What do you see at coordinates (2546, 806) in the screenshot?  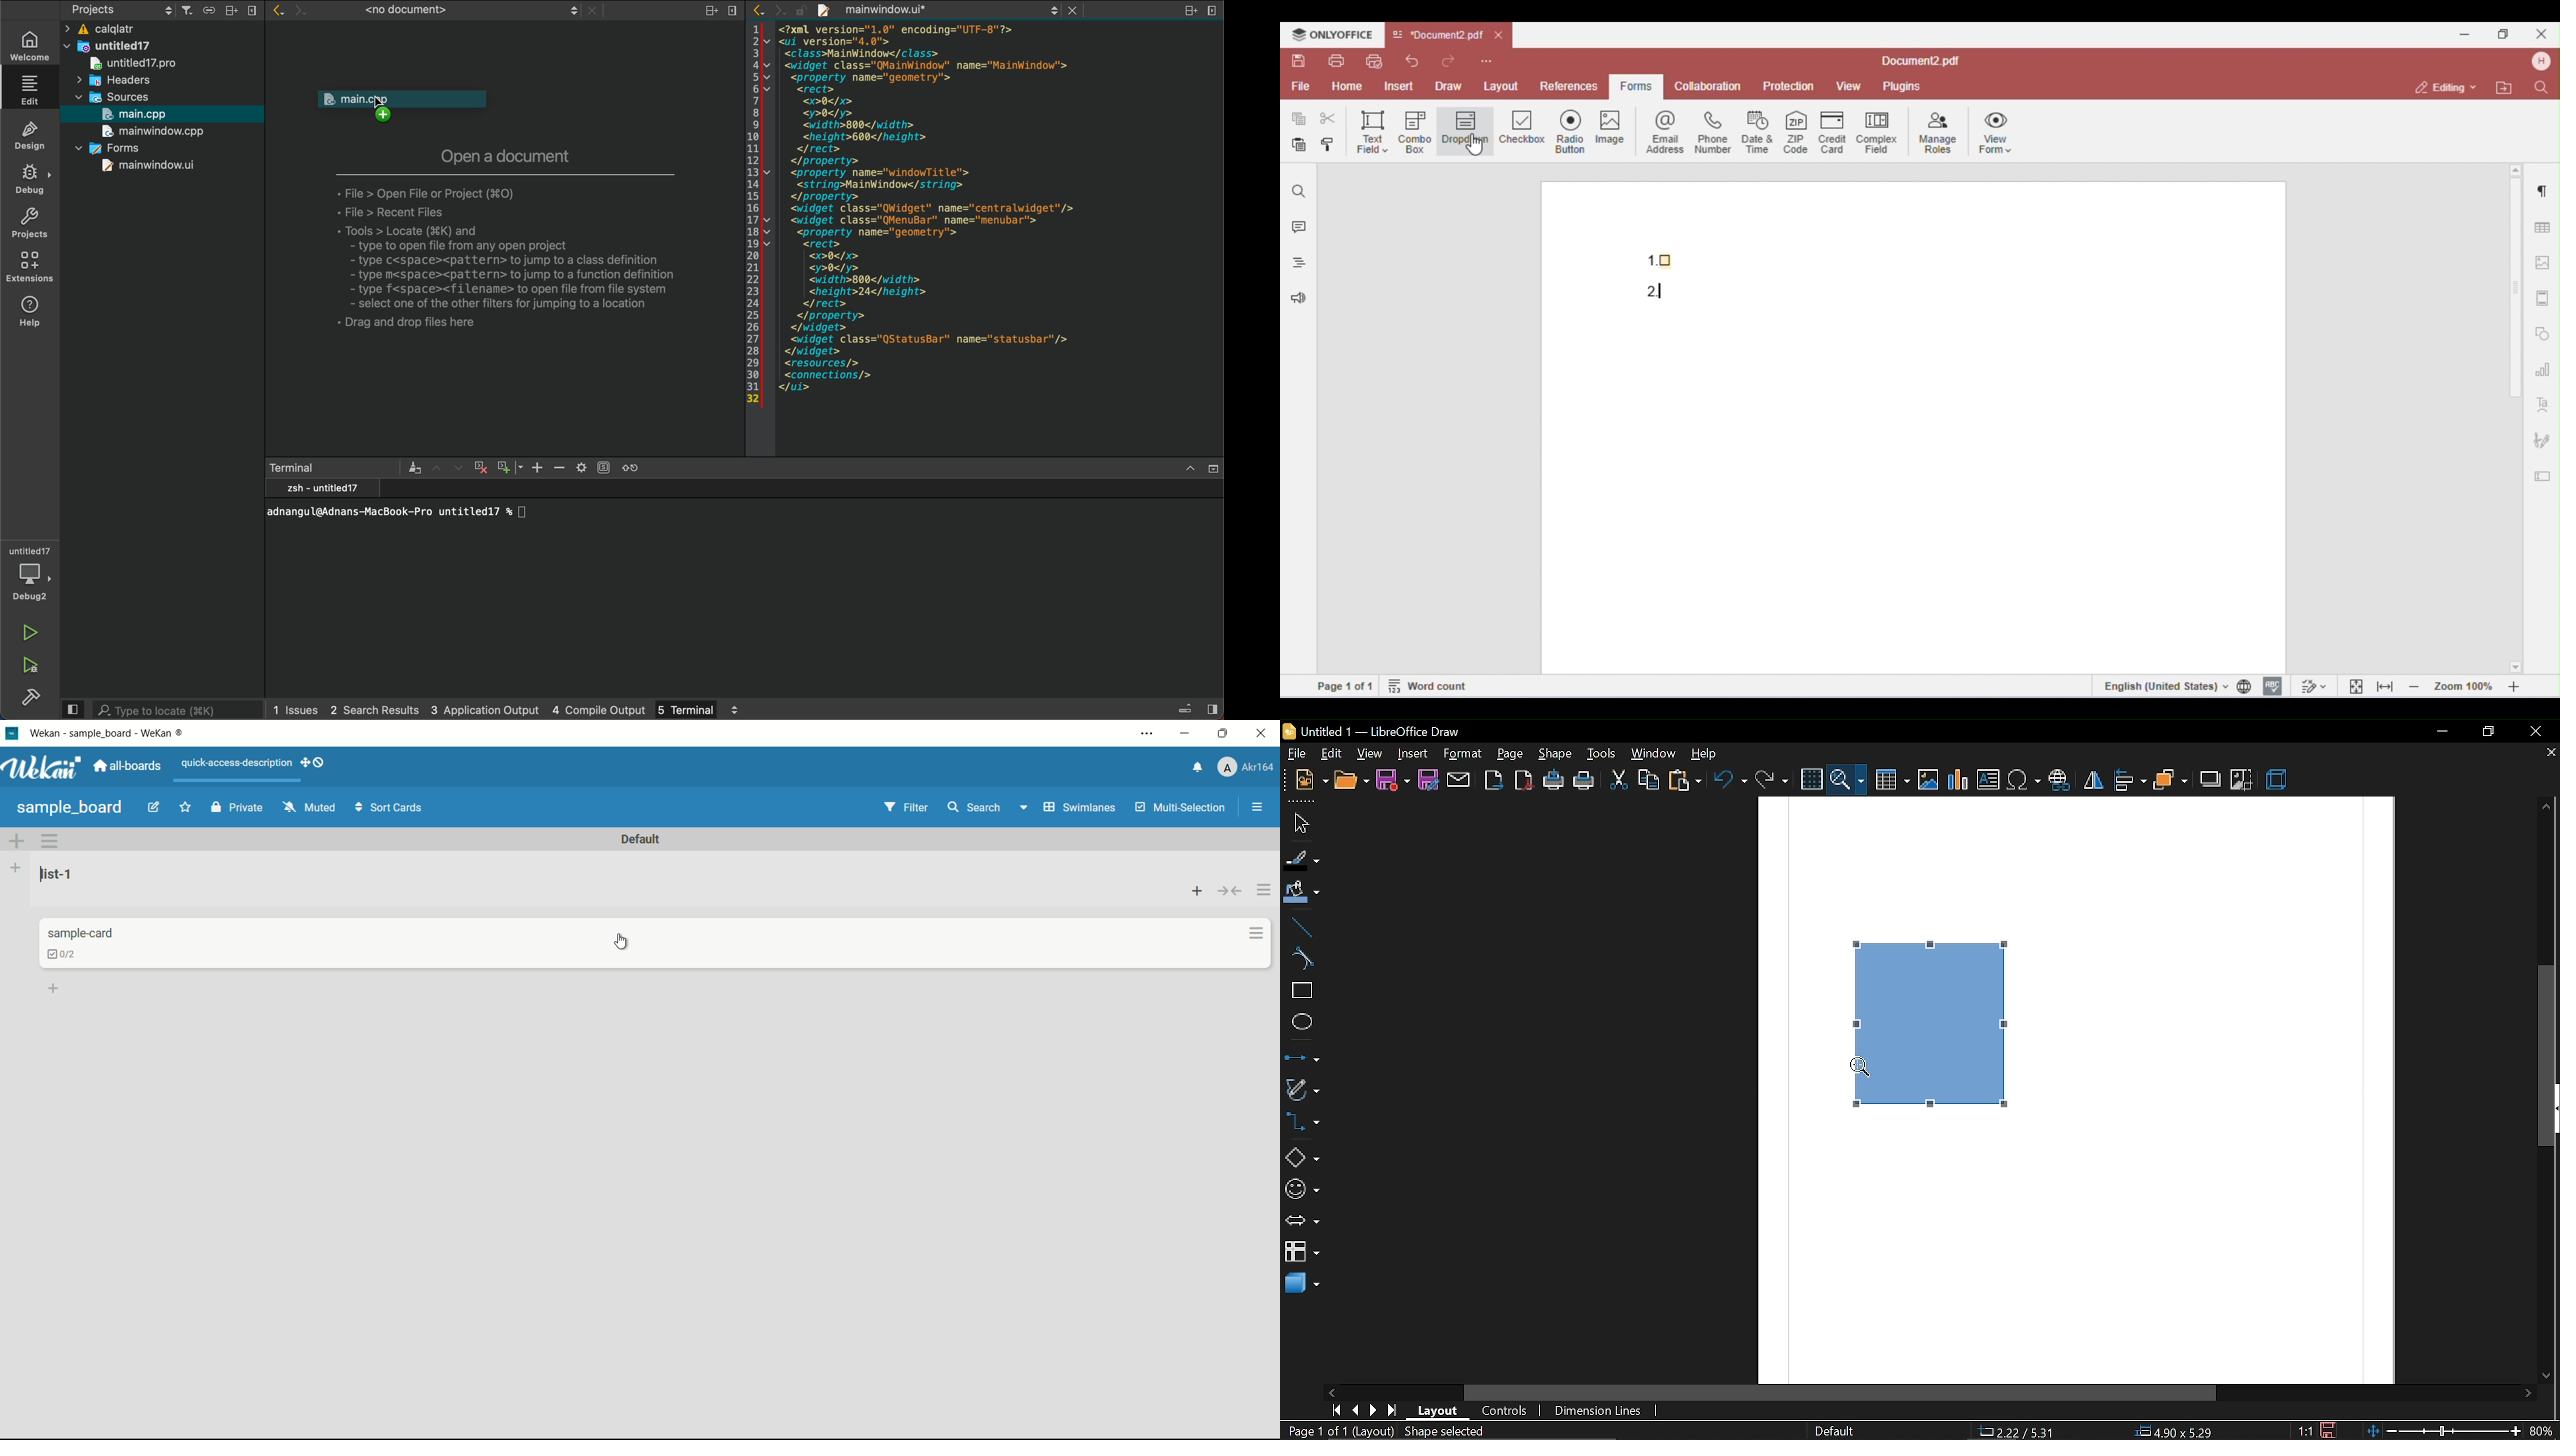 I see `move up` at bounding box center [2546, 806].